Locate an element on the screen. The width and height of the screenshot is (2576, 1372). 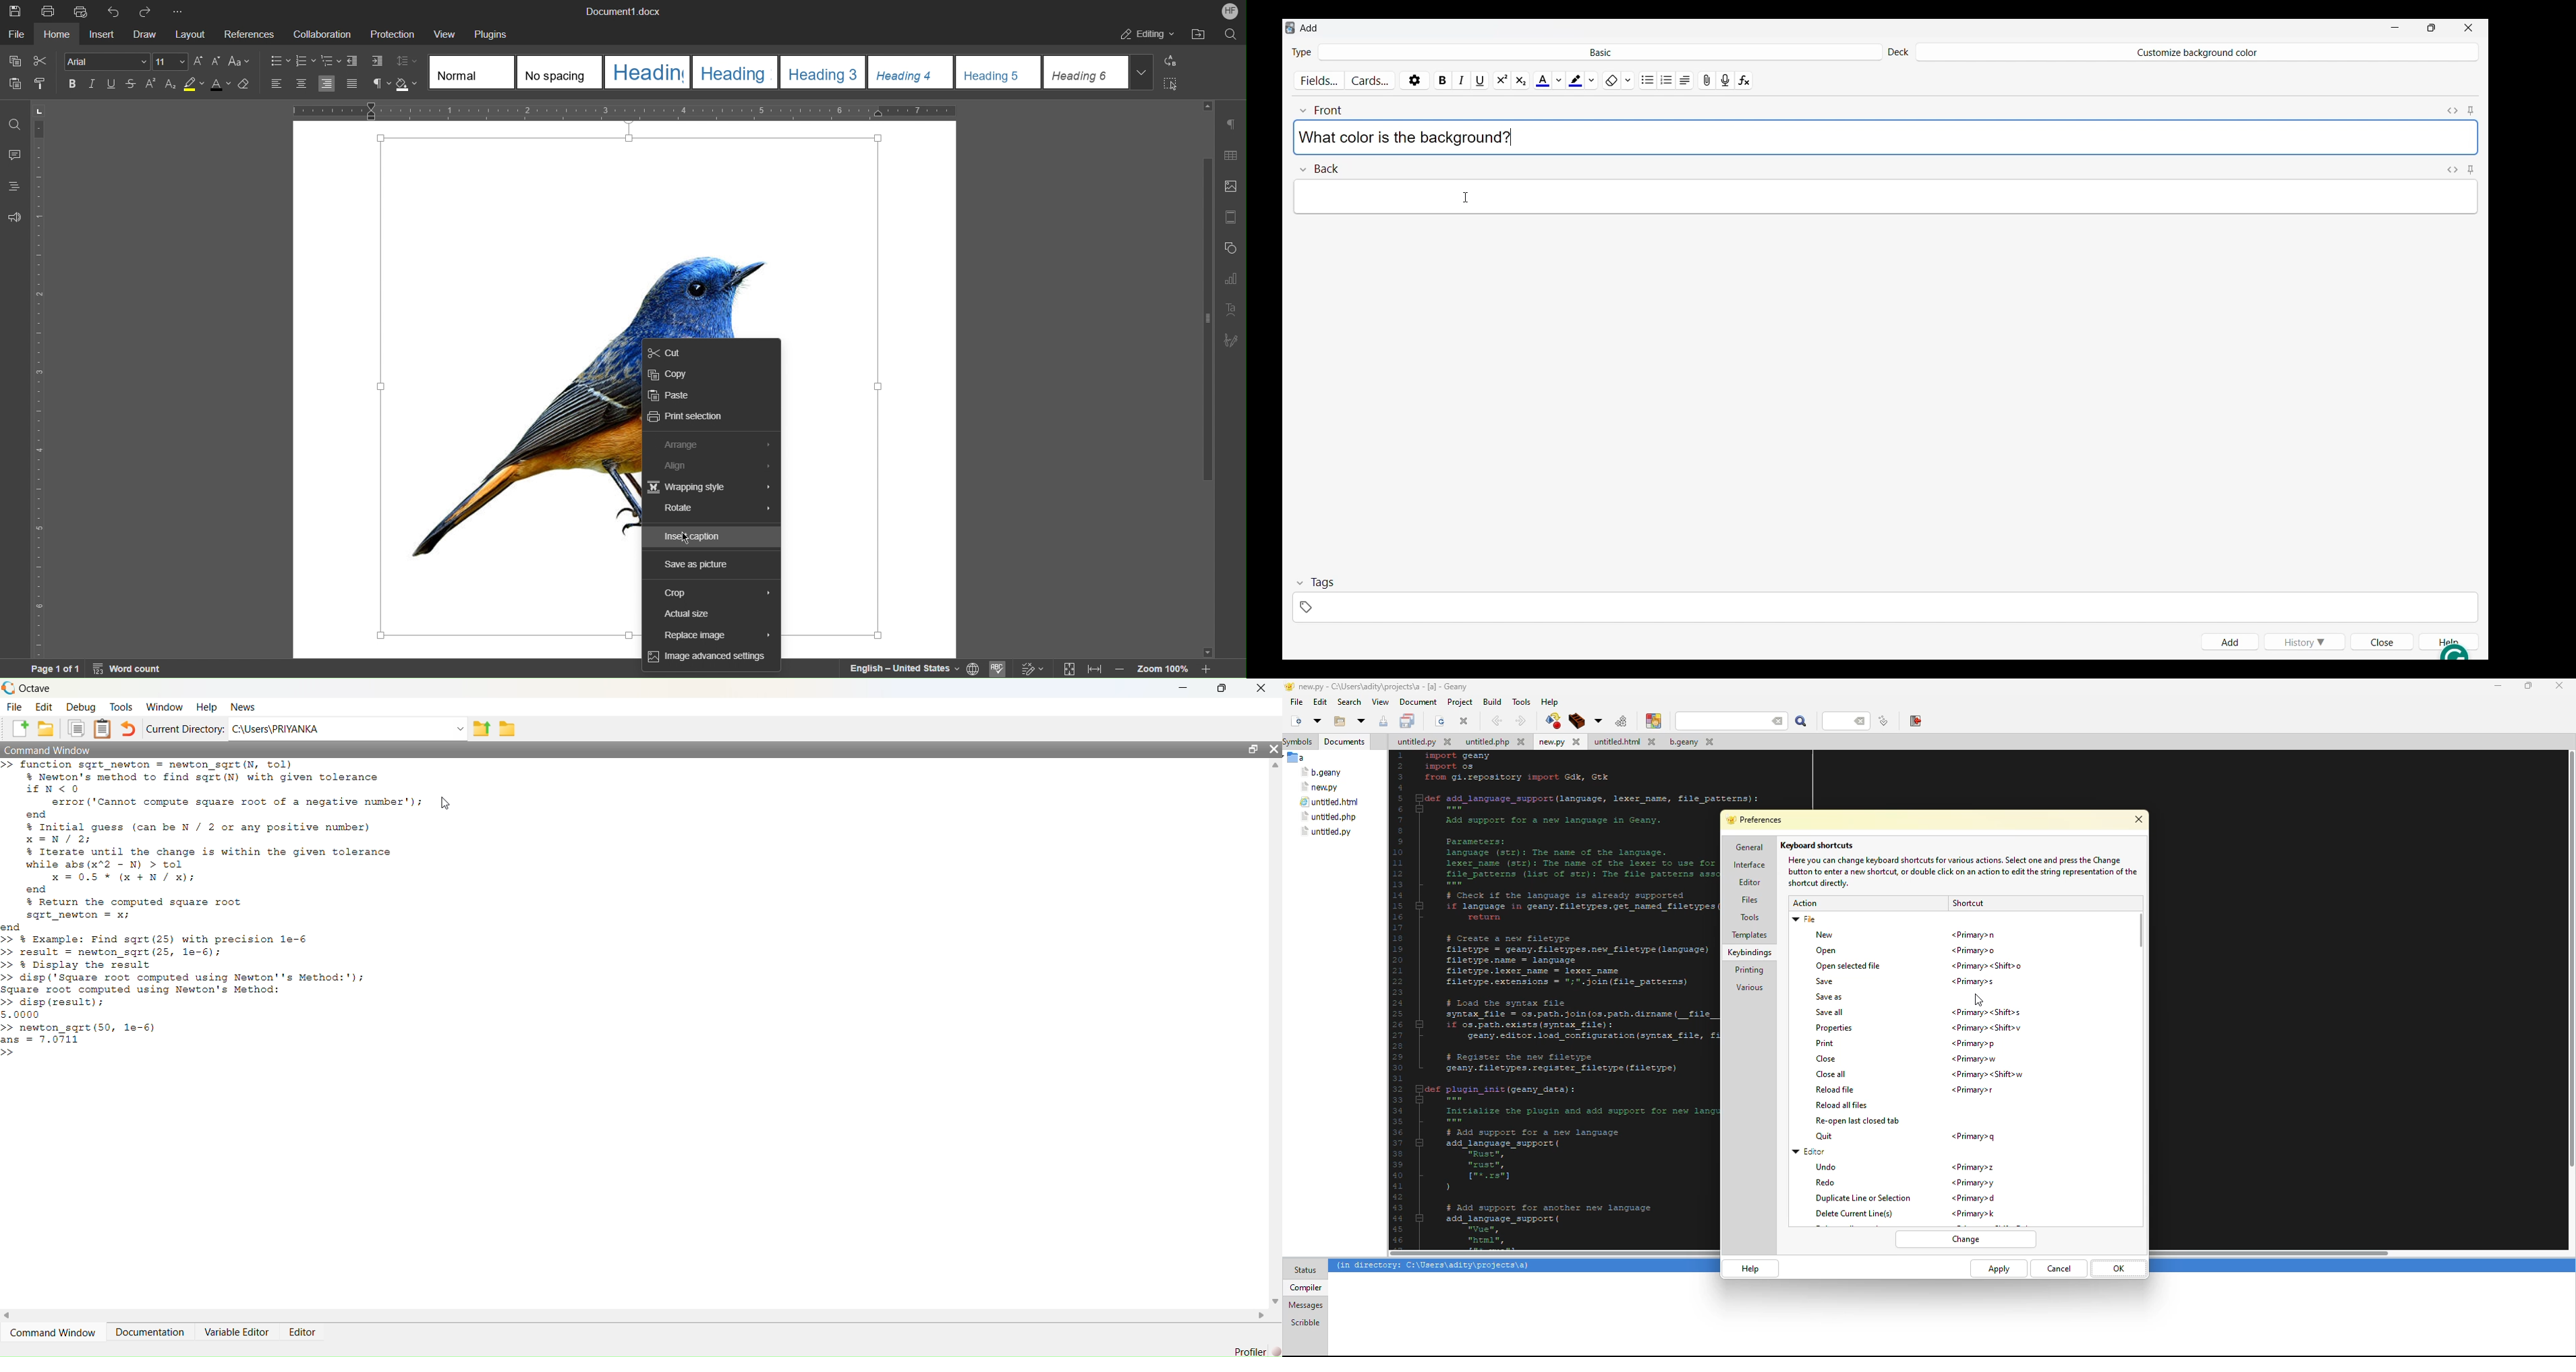
scroll bar is located at coordinates (2141, 924).